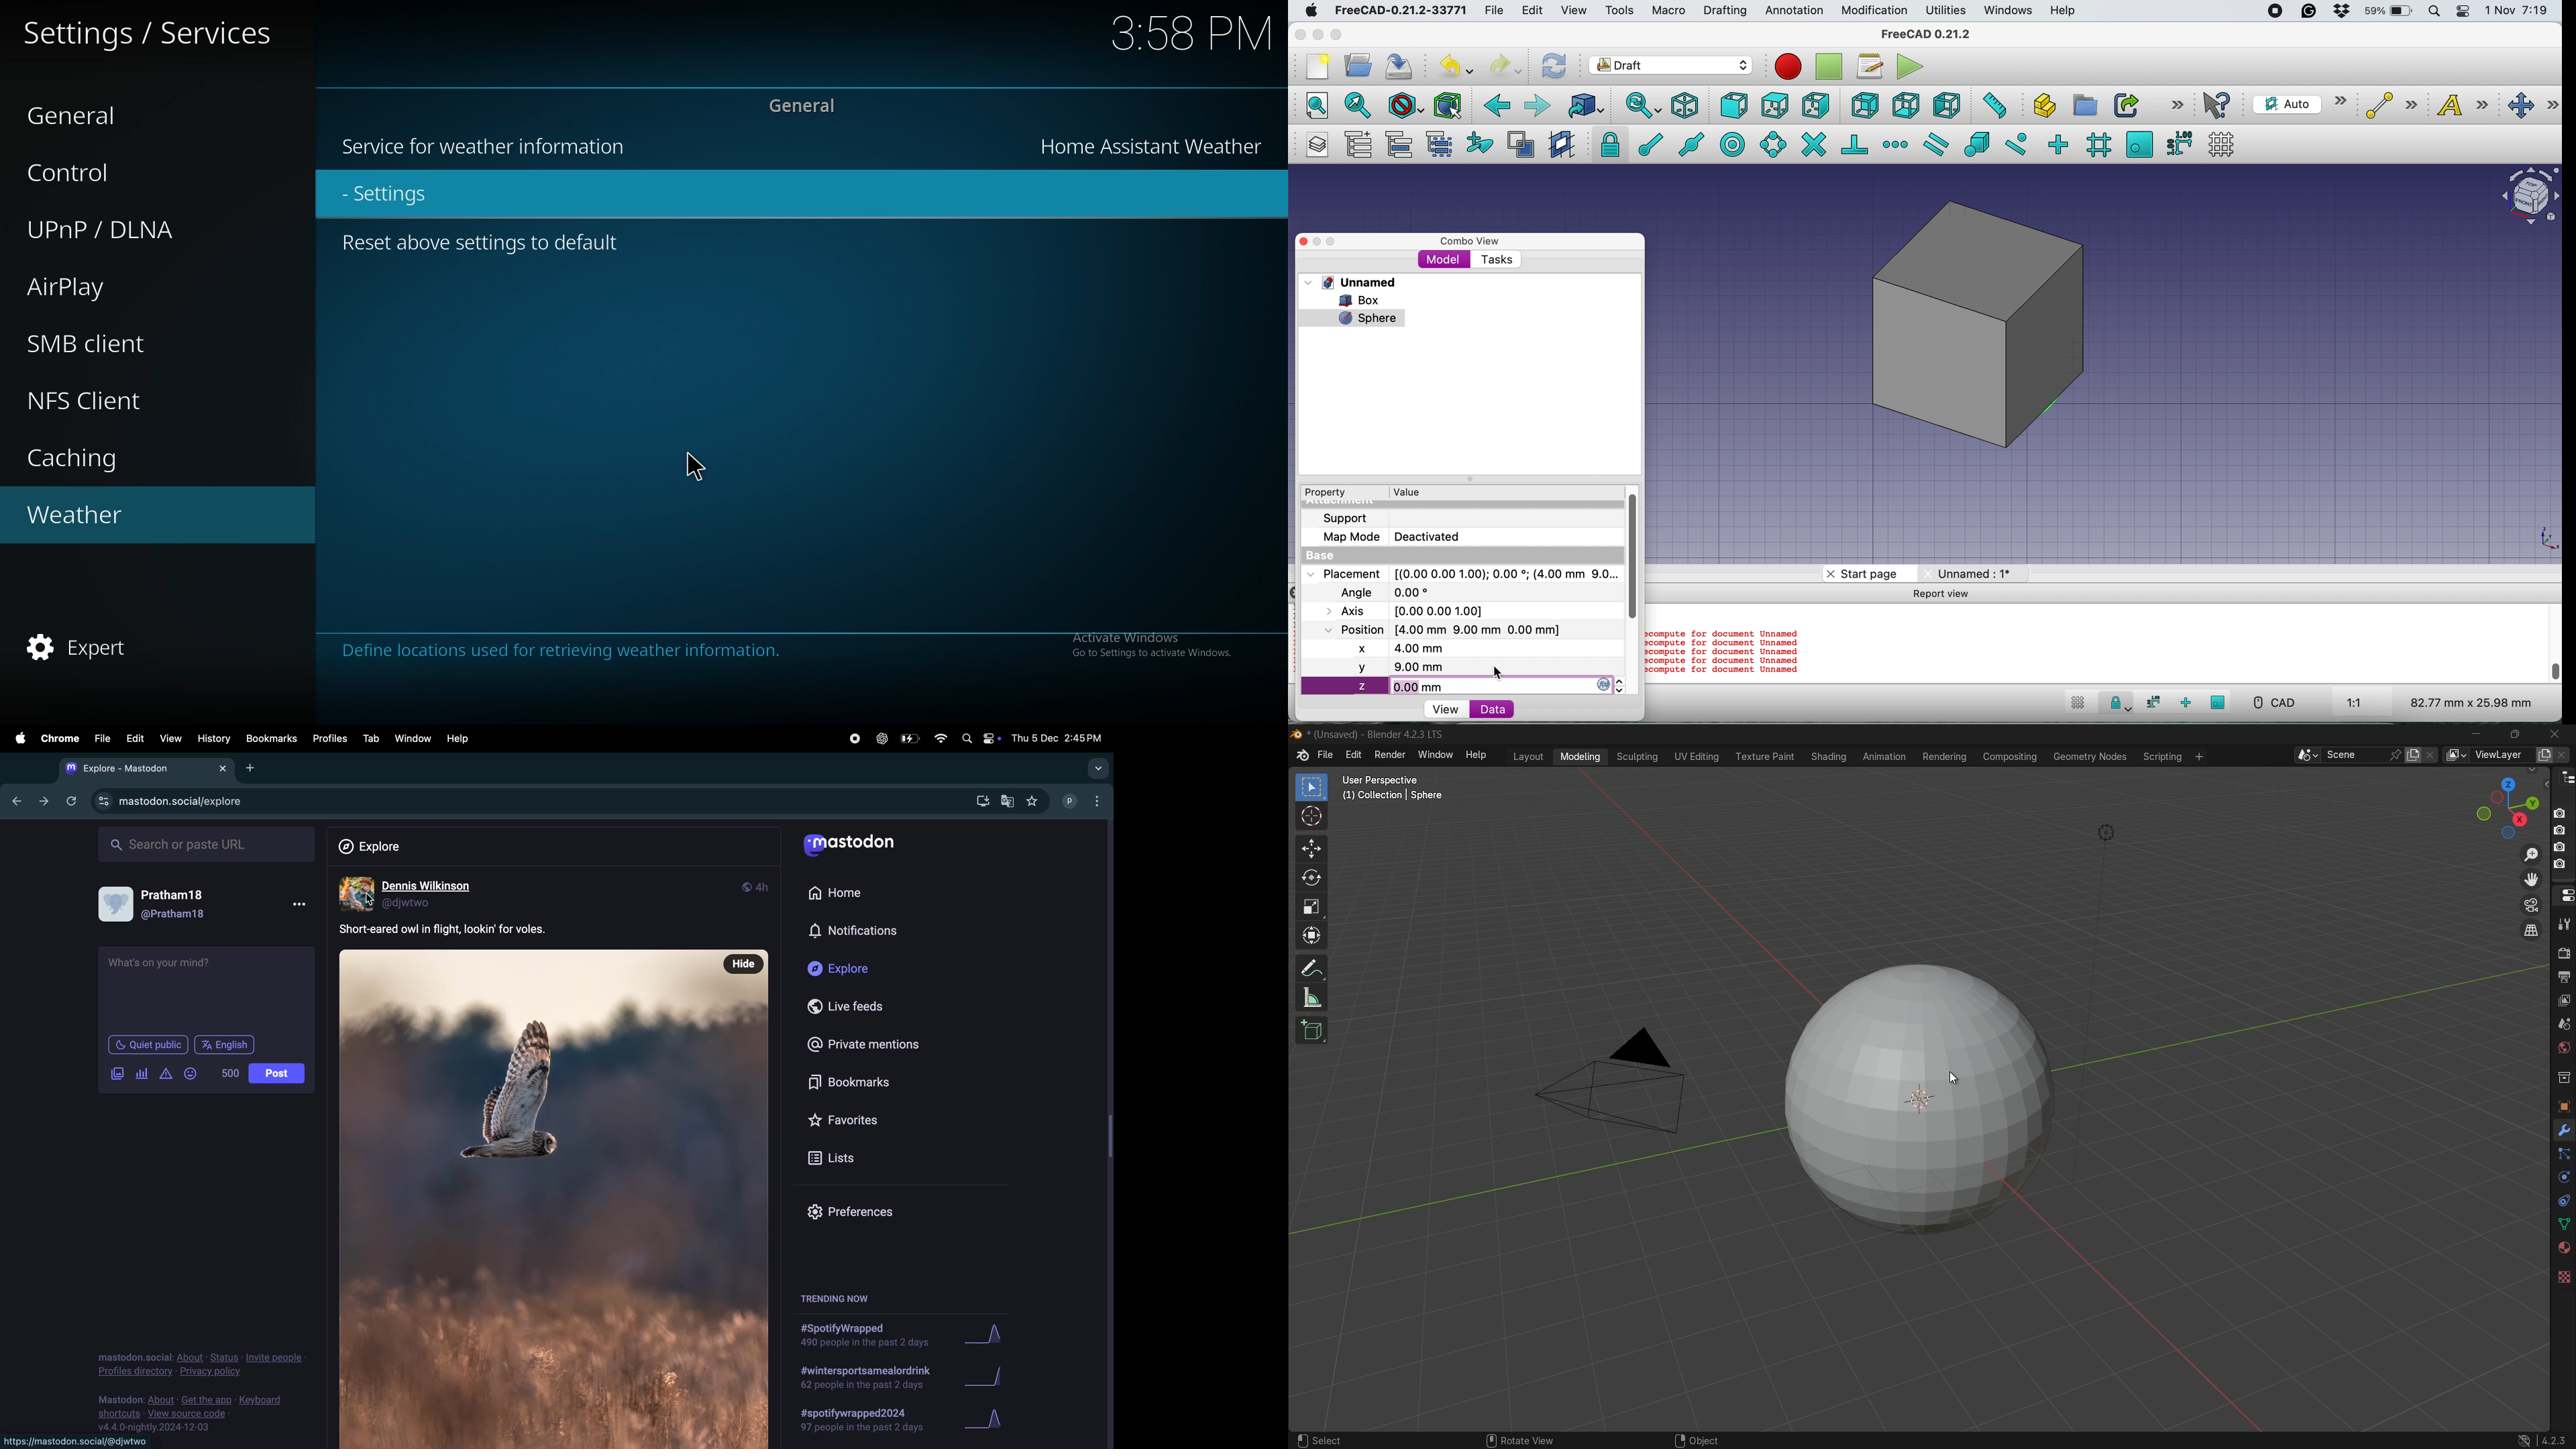  I want to click on Home assistant weather, so click(1156, 145).